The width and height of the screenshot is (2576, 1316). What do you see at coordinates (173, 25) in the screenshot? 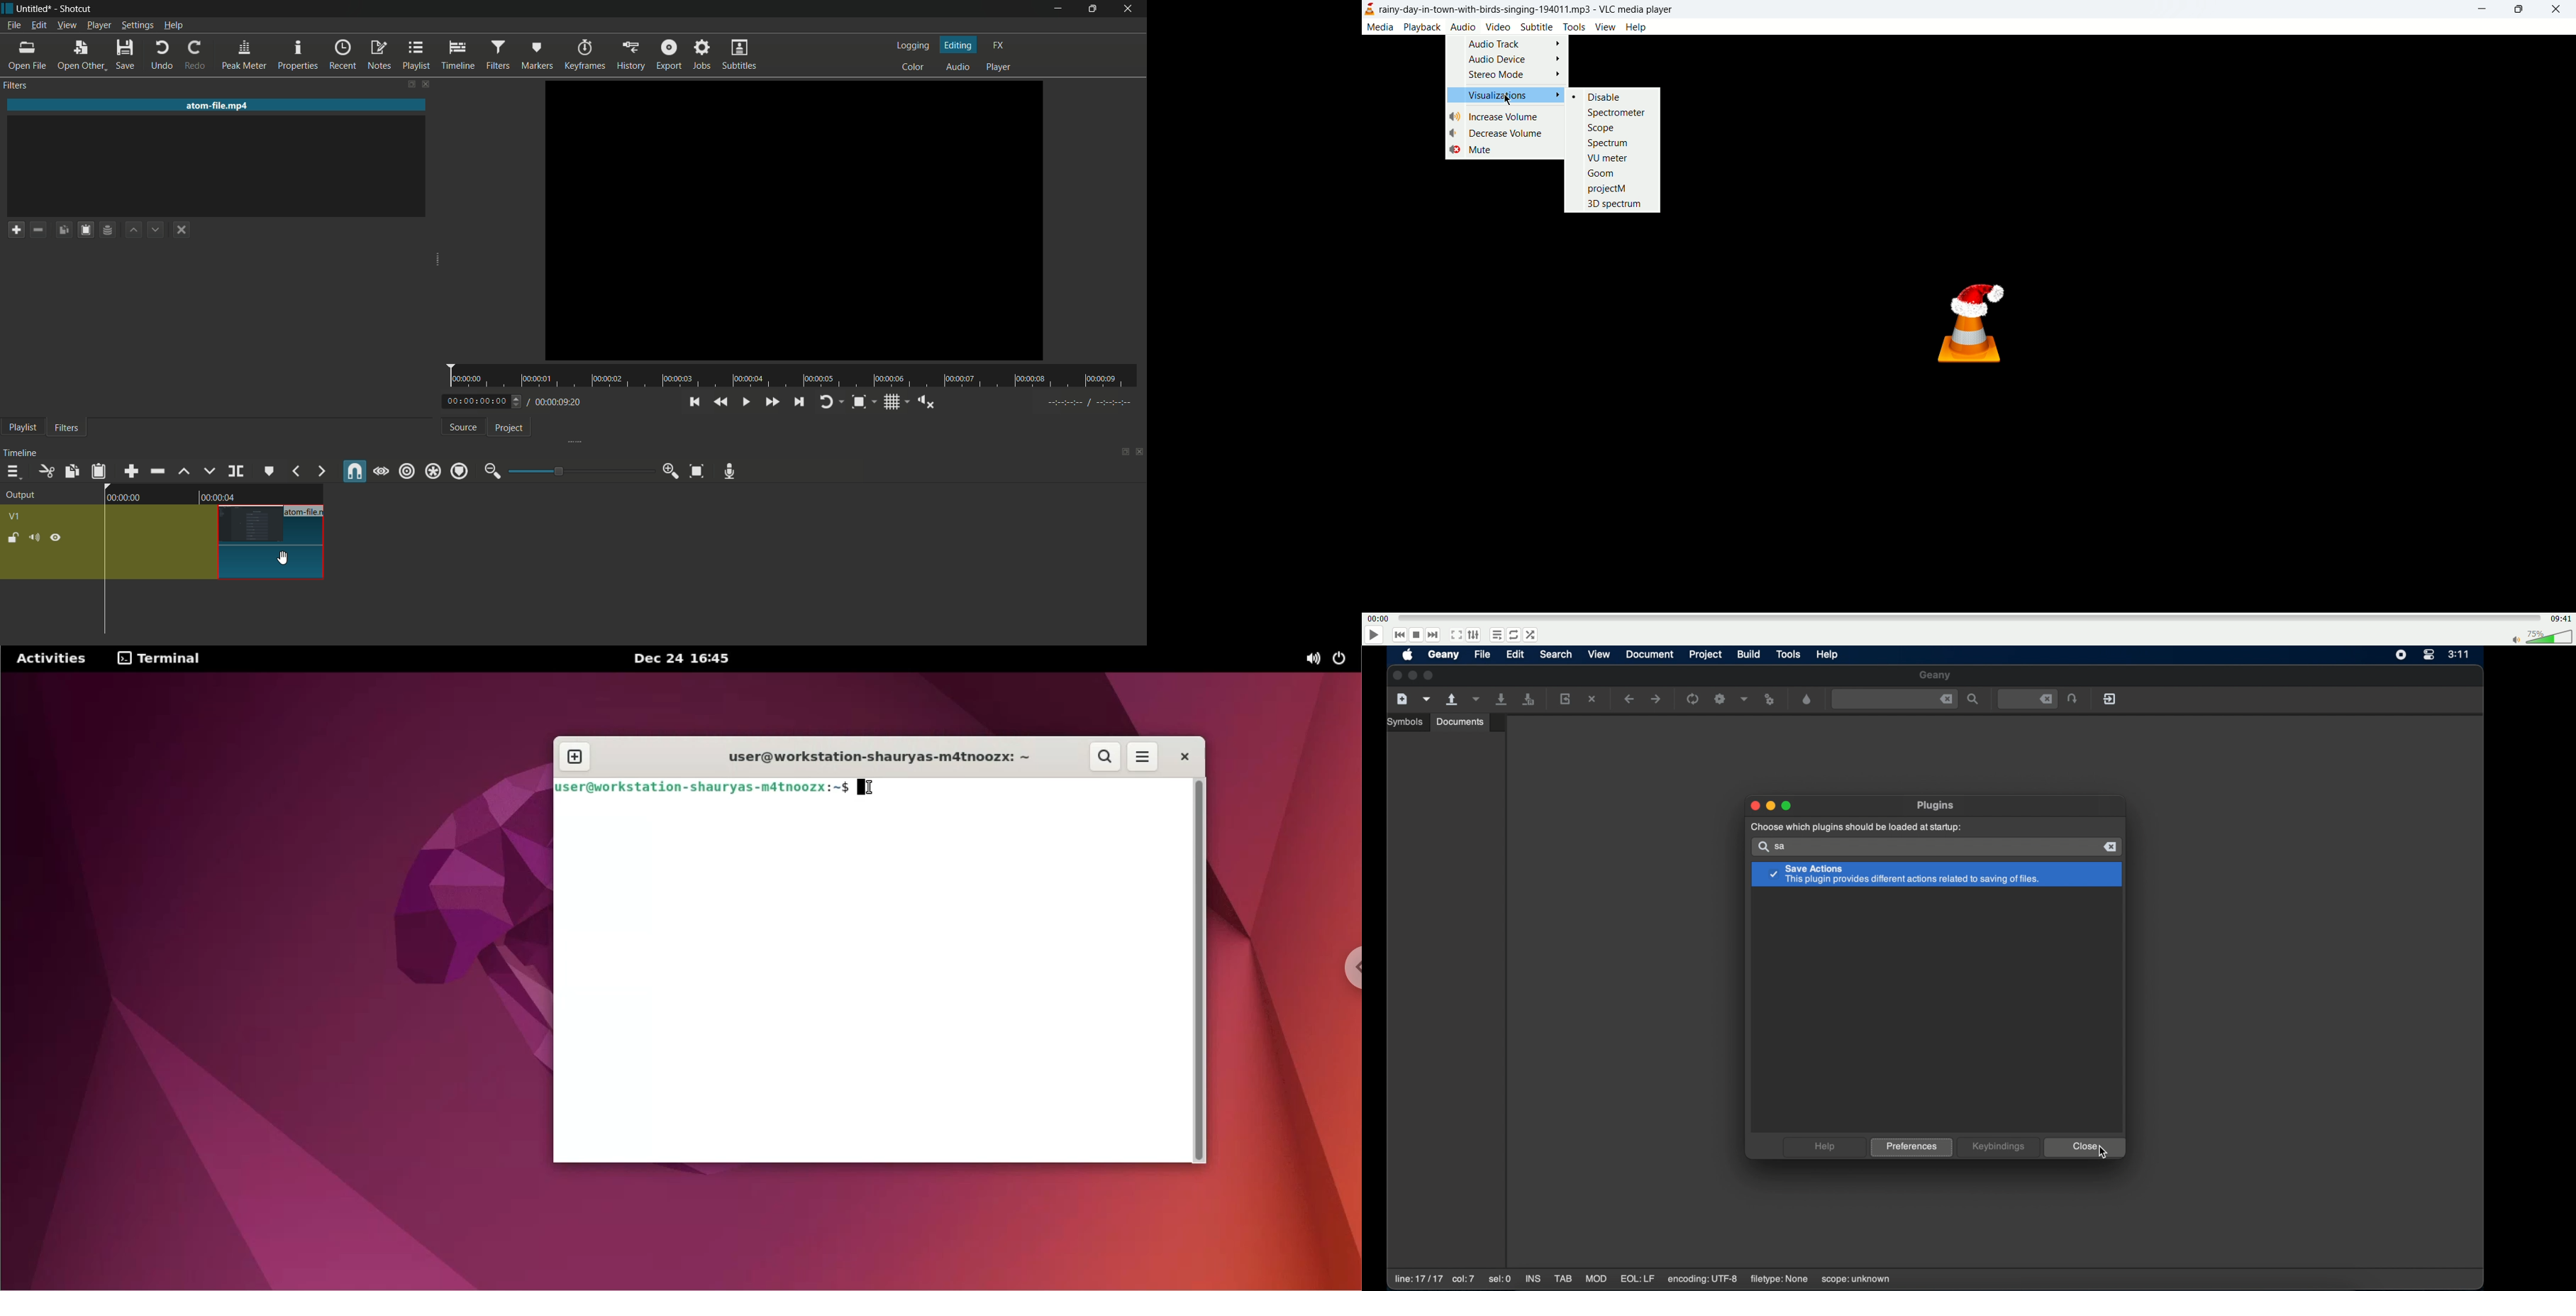
I see `help menu` at bounding box center [173, 25].